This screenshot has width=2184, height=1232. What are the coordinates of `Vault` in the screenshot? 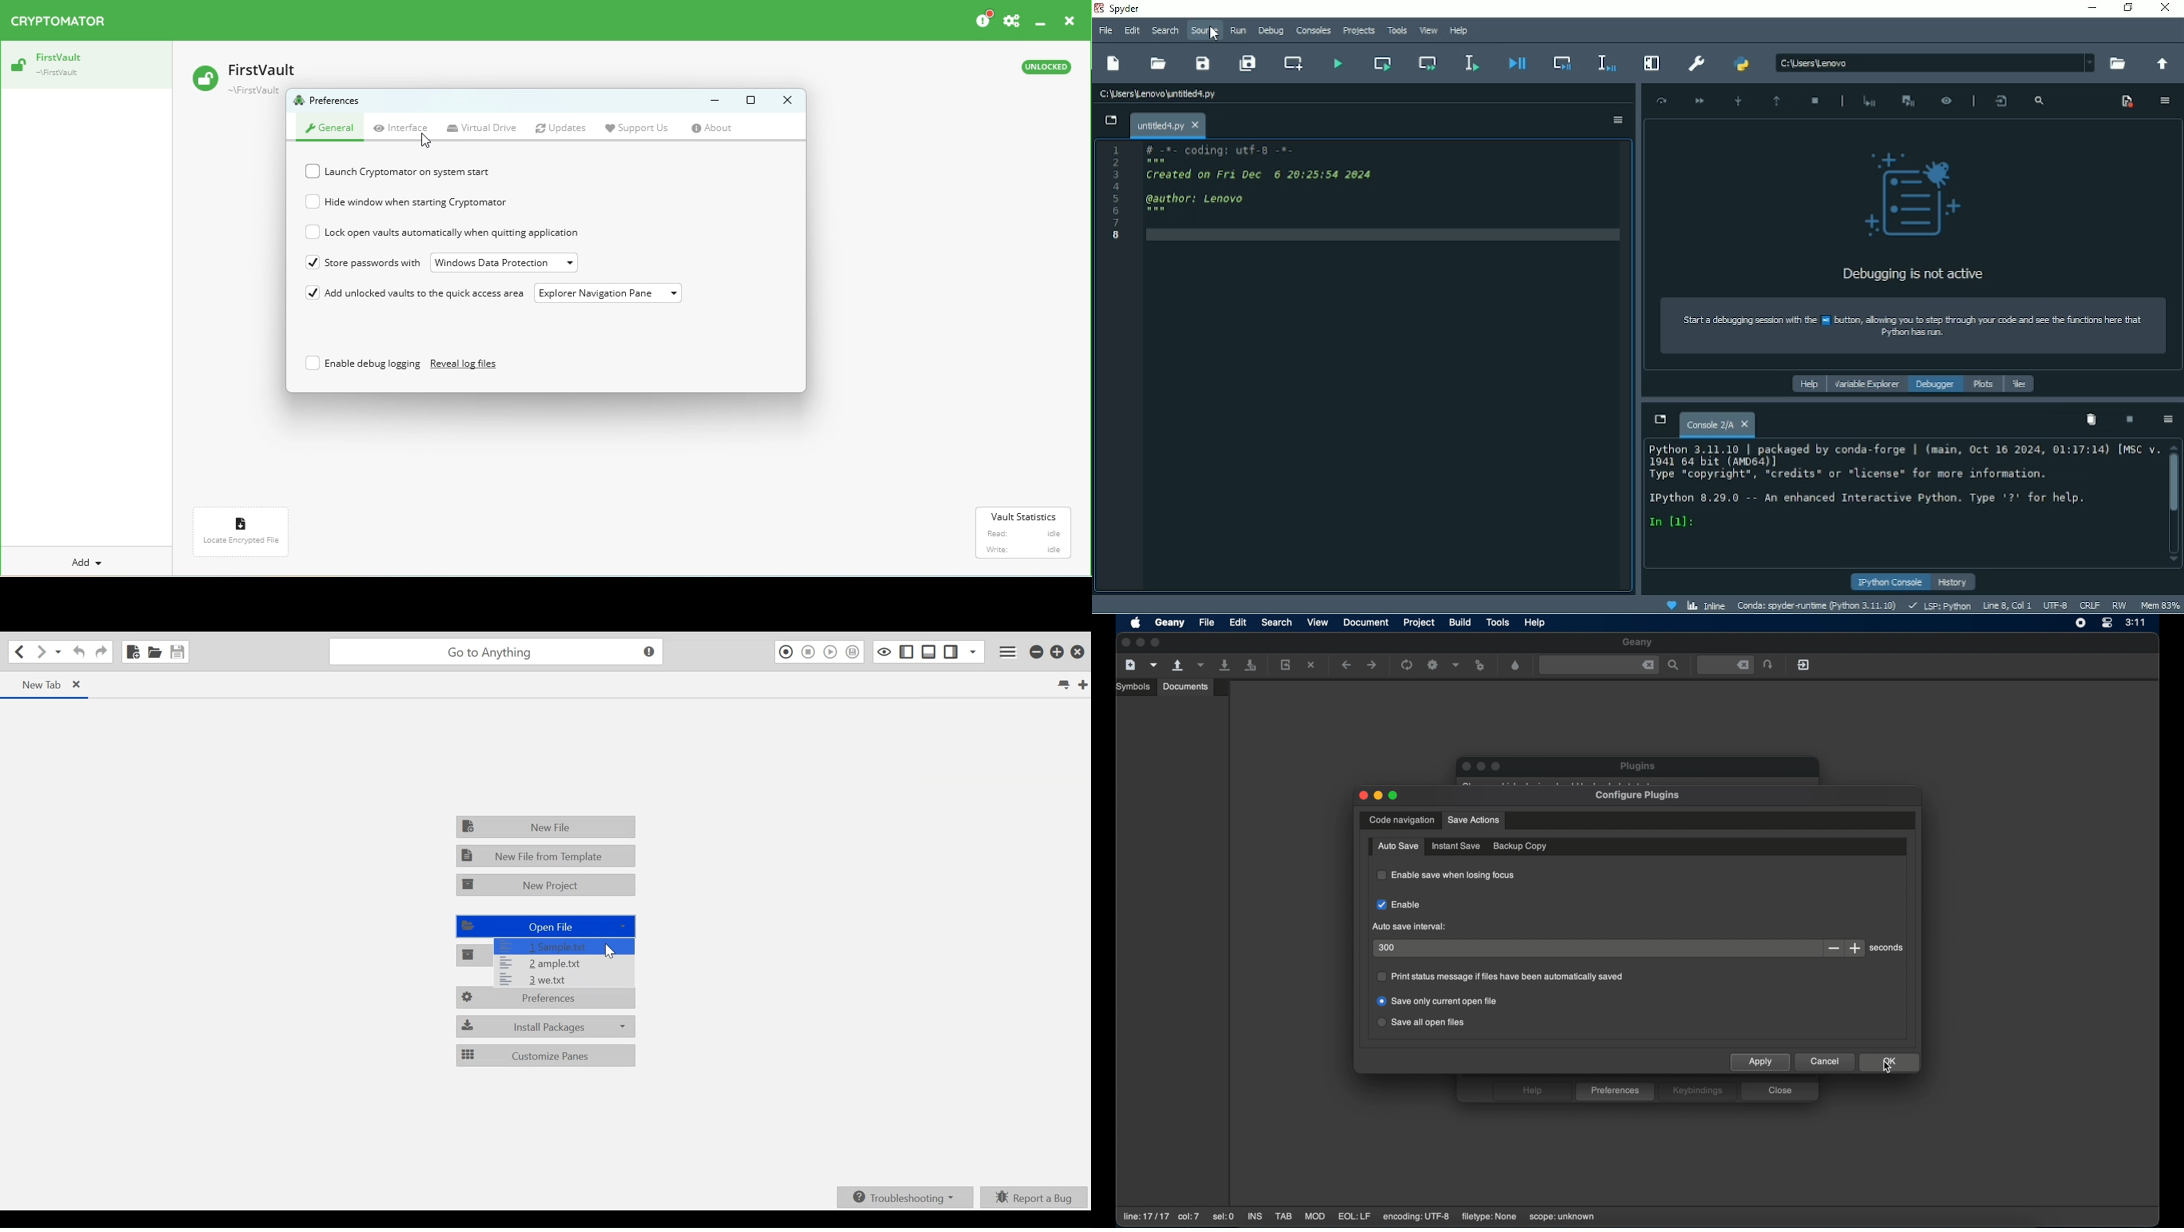 It's located at (84, 66).